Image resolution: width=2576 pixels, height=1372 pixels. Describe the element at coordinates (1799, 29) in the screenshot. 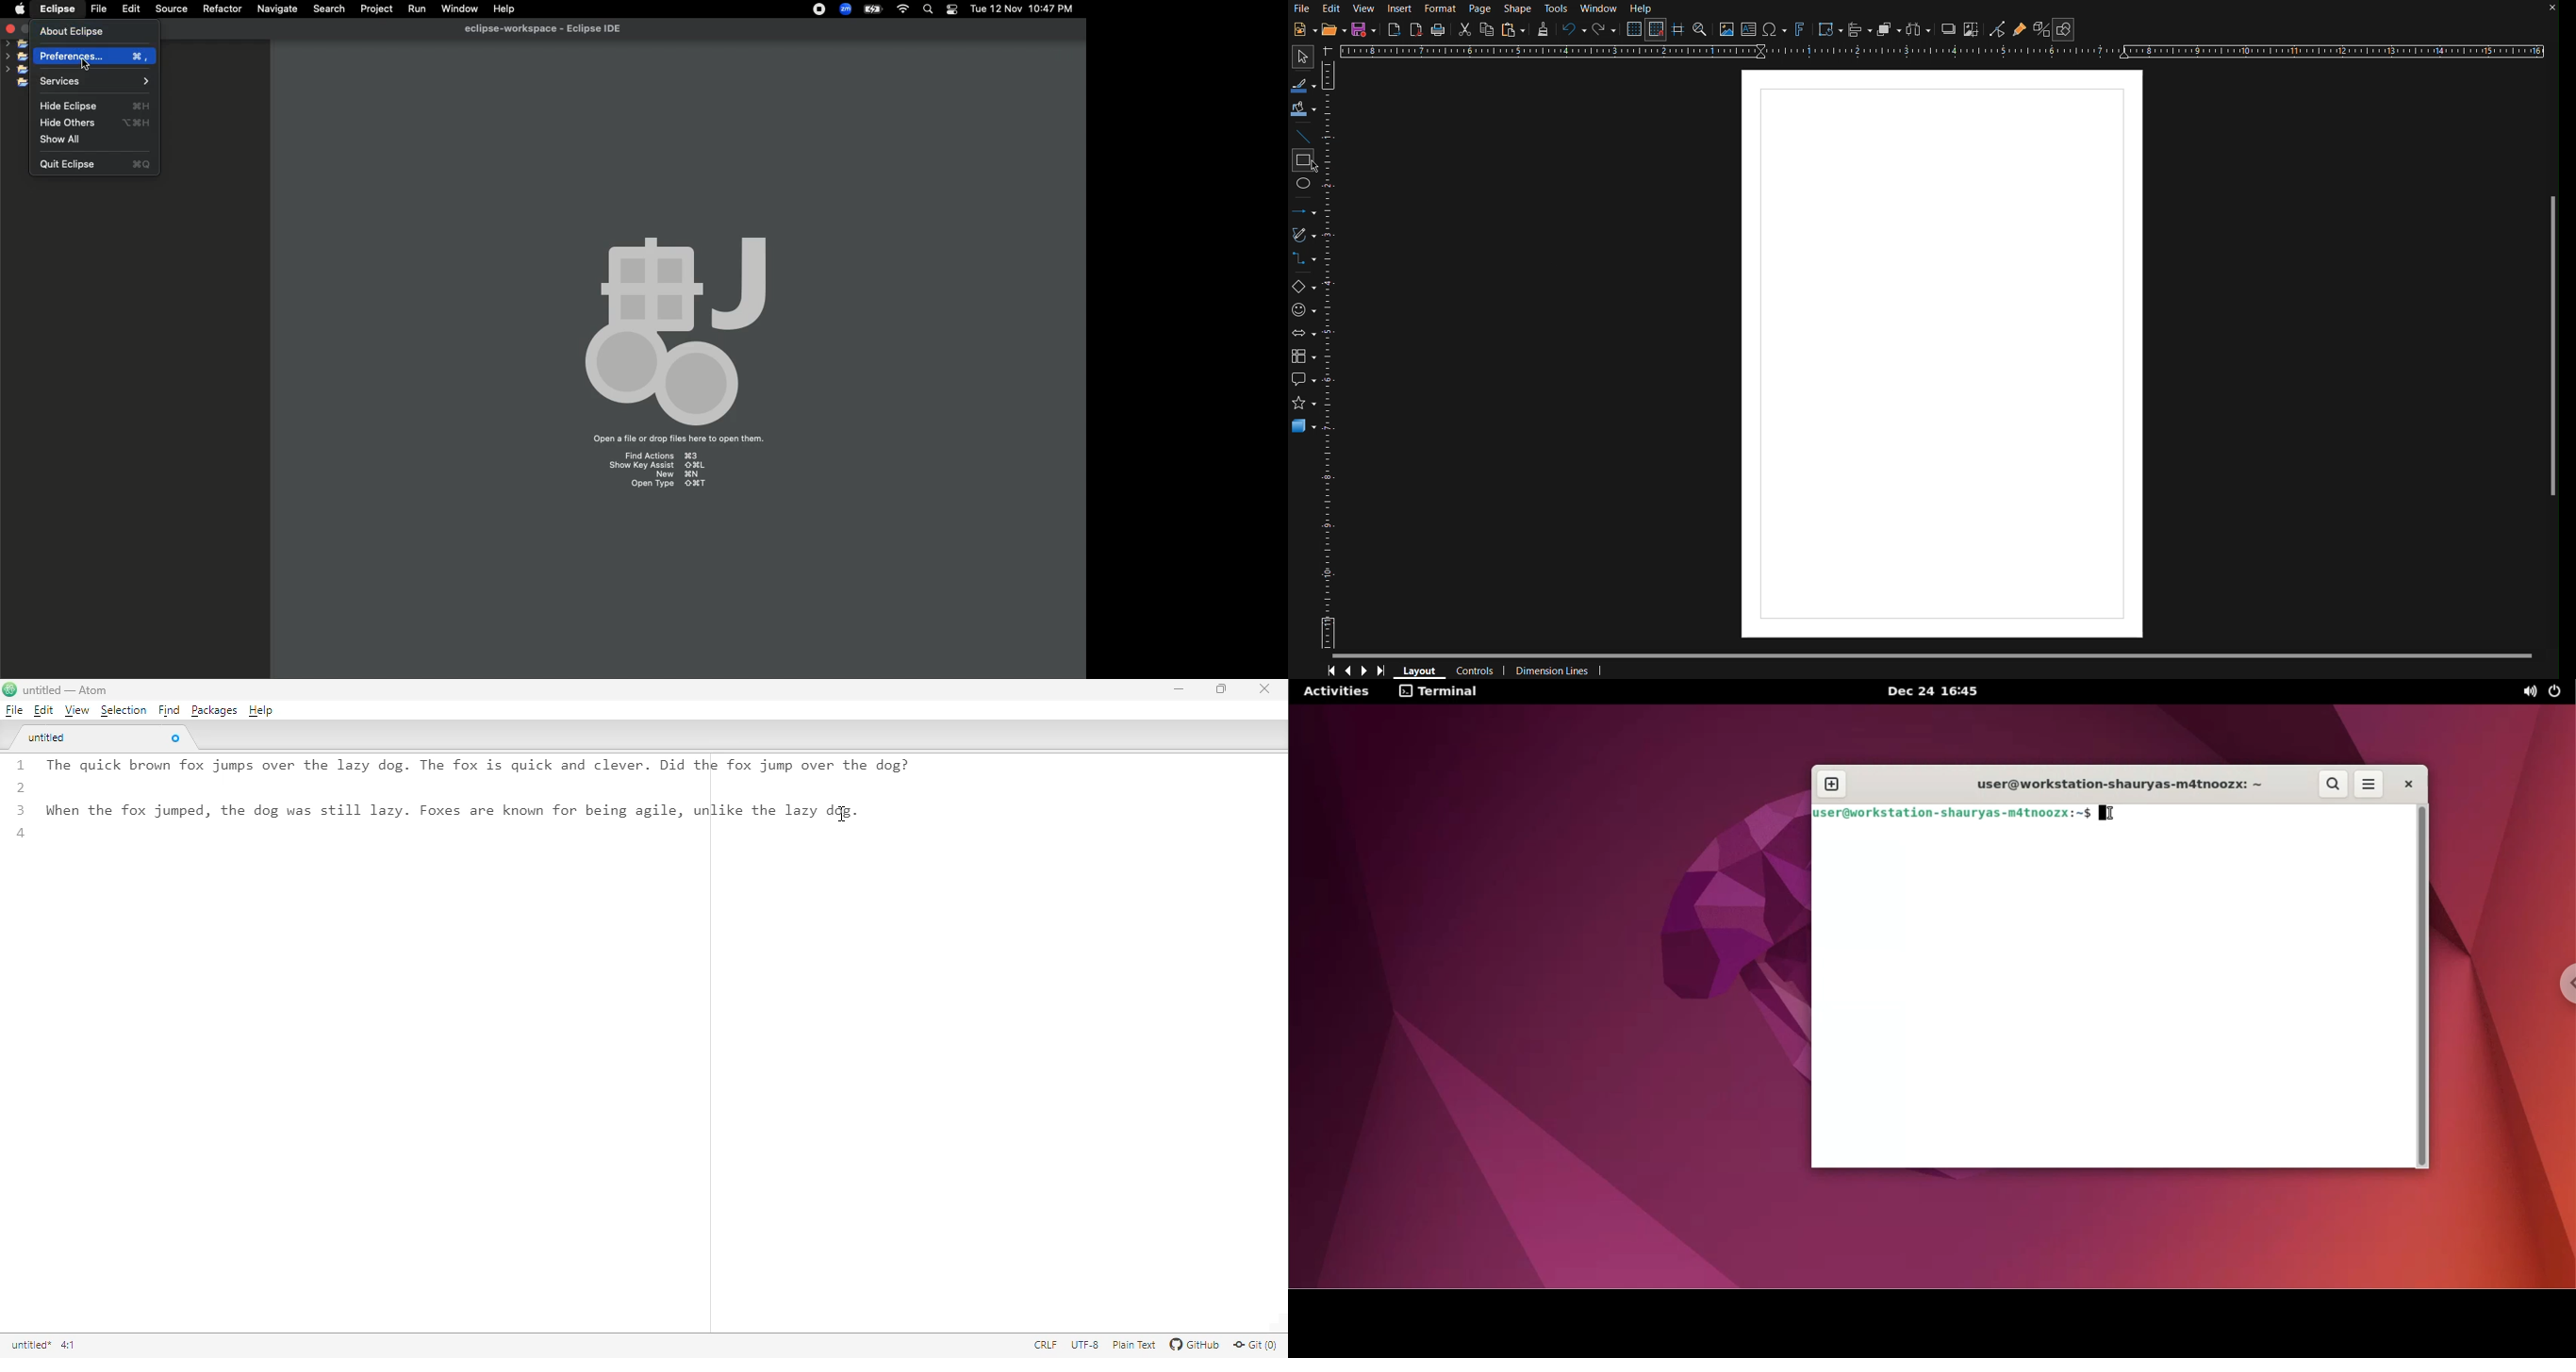

I see `Fontworks` at that location.